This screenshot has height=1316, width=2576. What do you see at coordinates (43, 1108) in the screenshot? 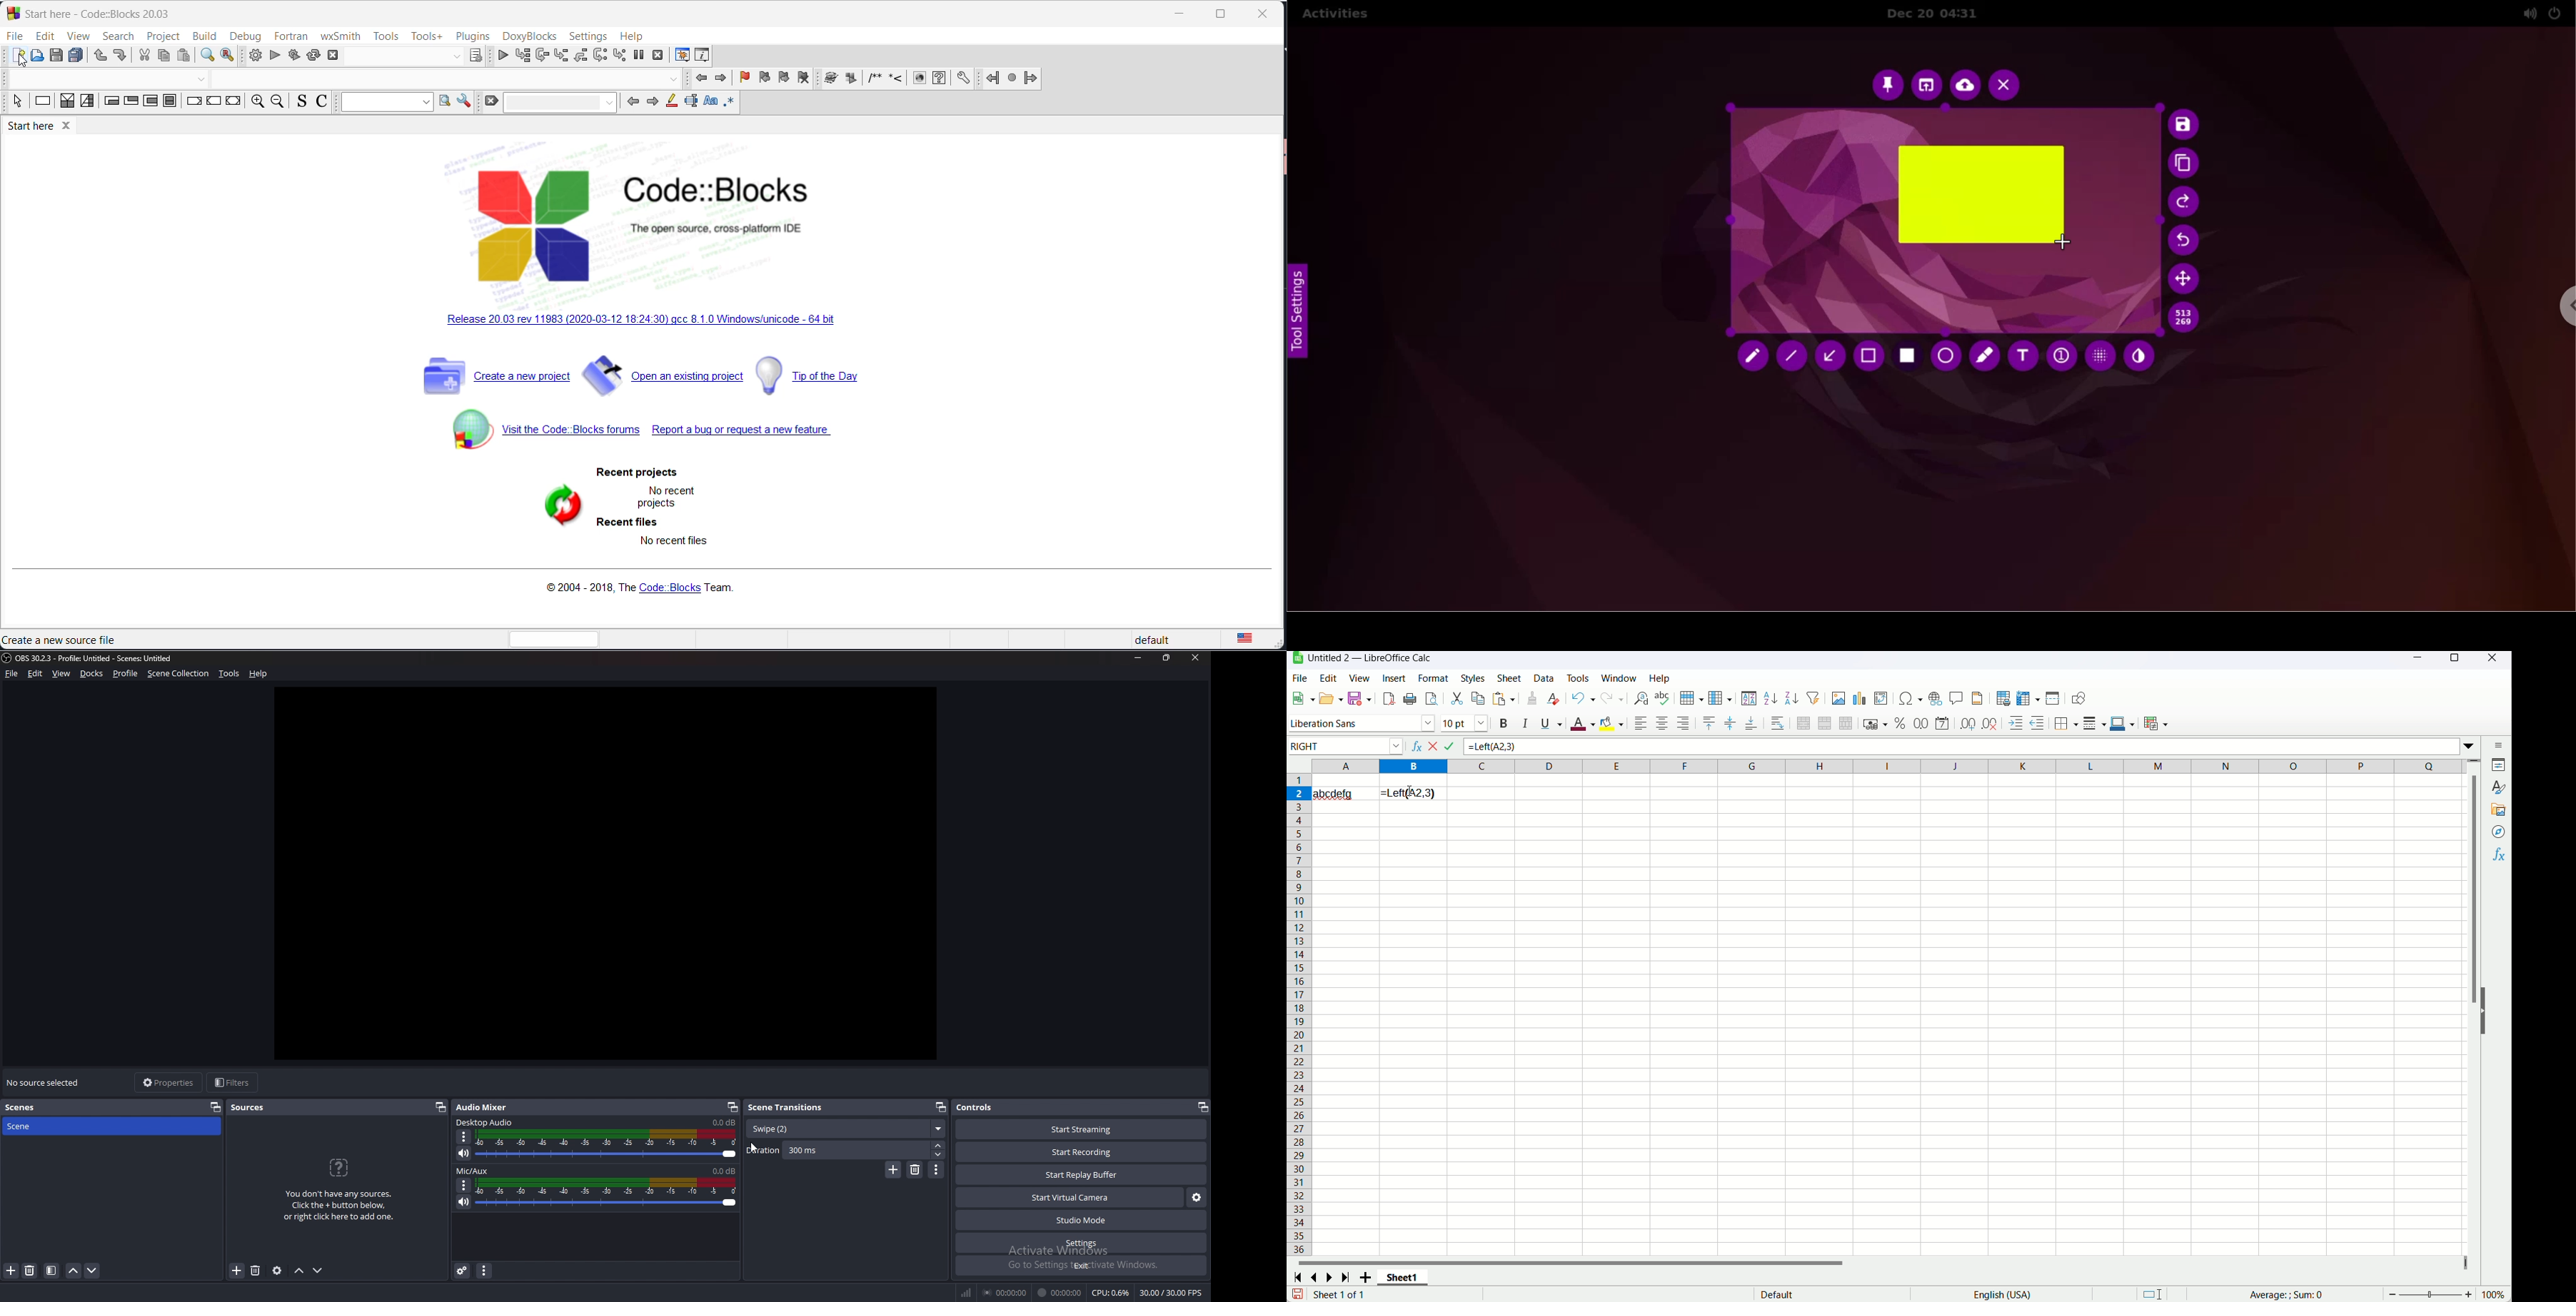
I see `scenes` at bounding box center [43, 1108].